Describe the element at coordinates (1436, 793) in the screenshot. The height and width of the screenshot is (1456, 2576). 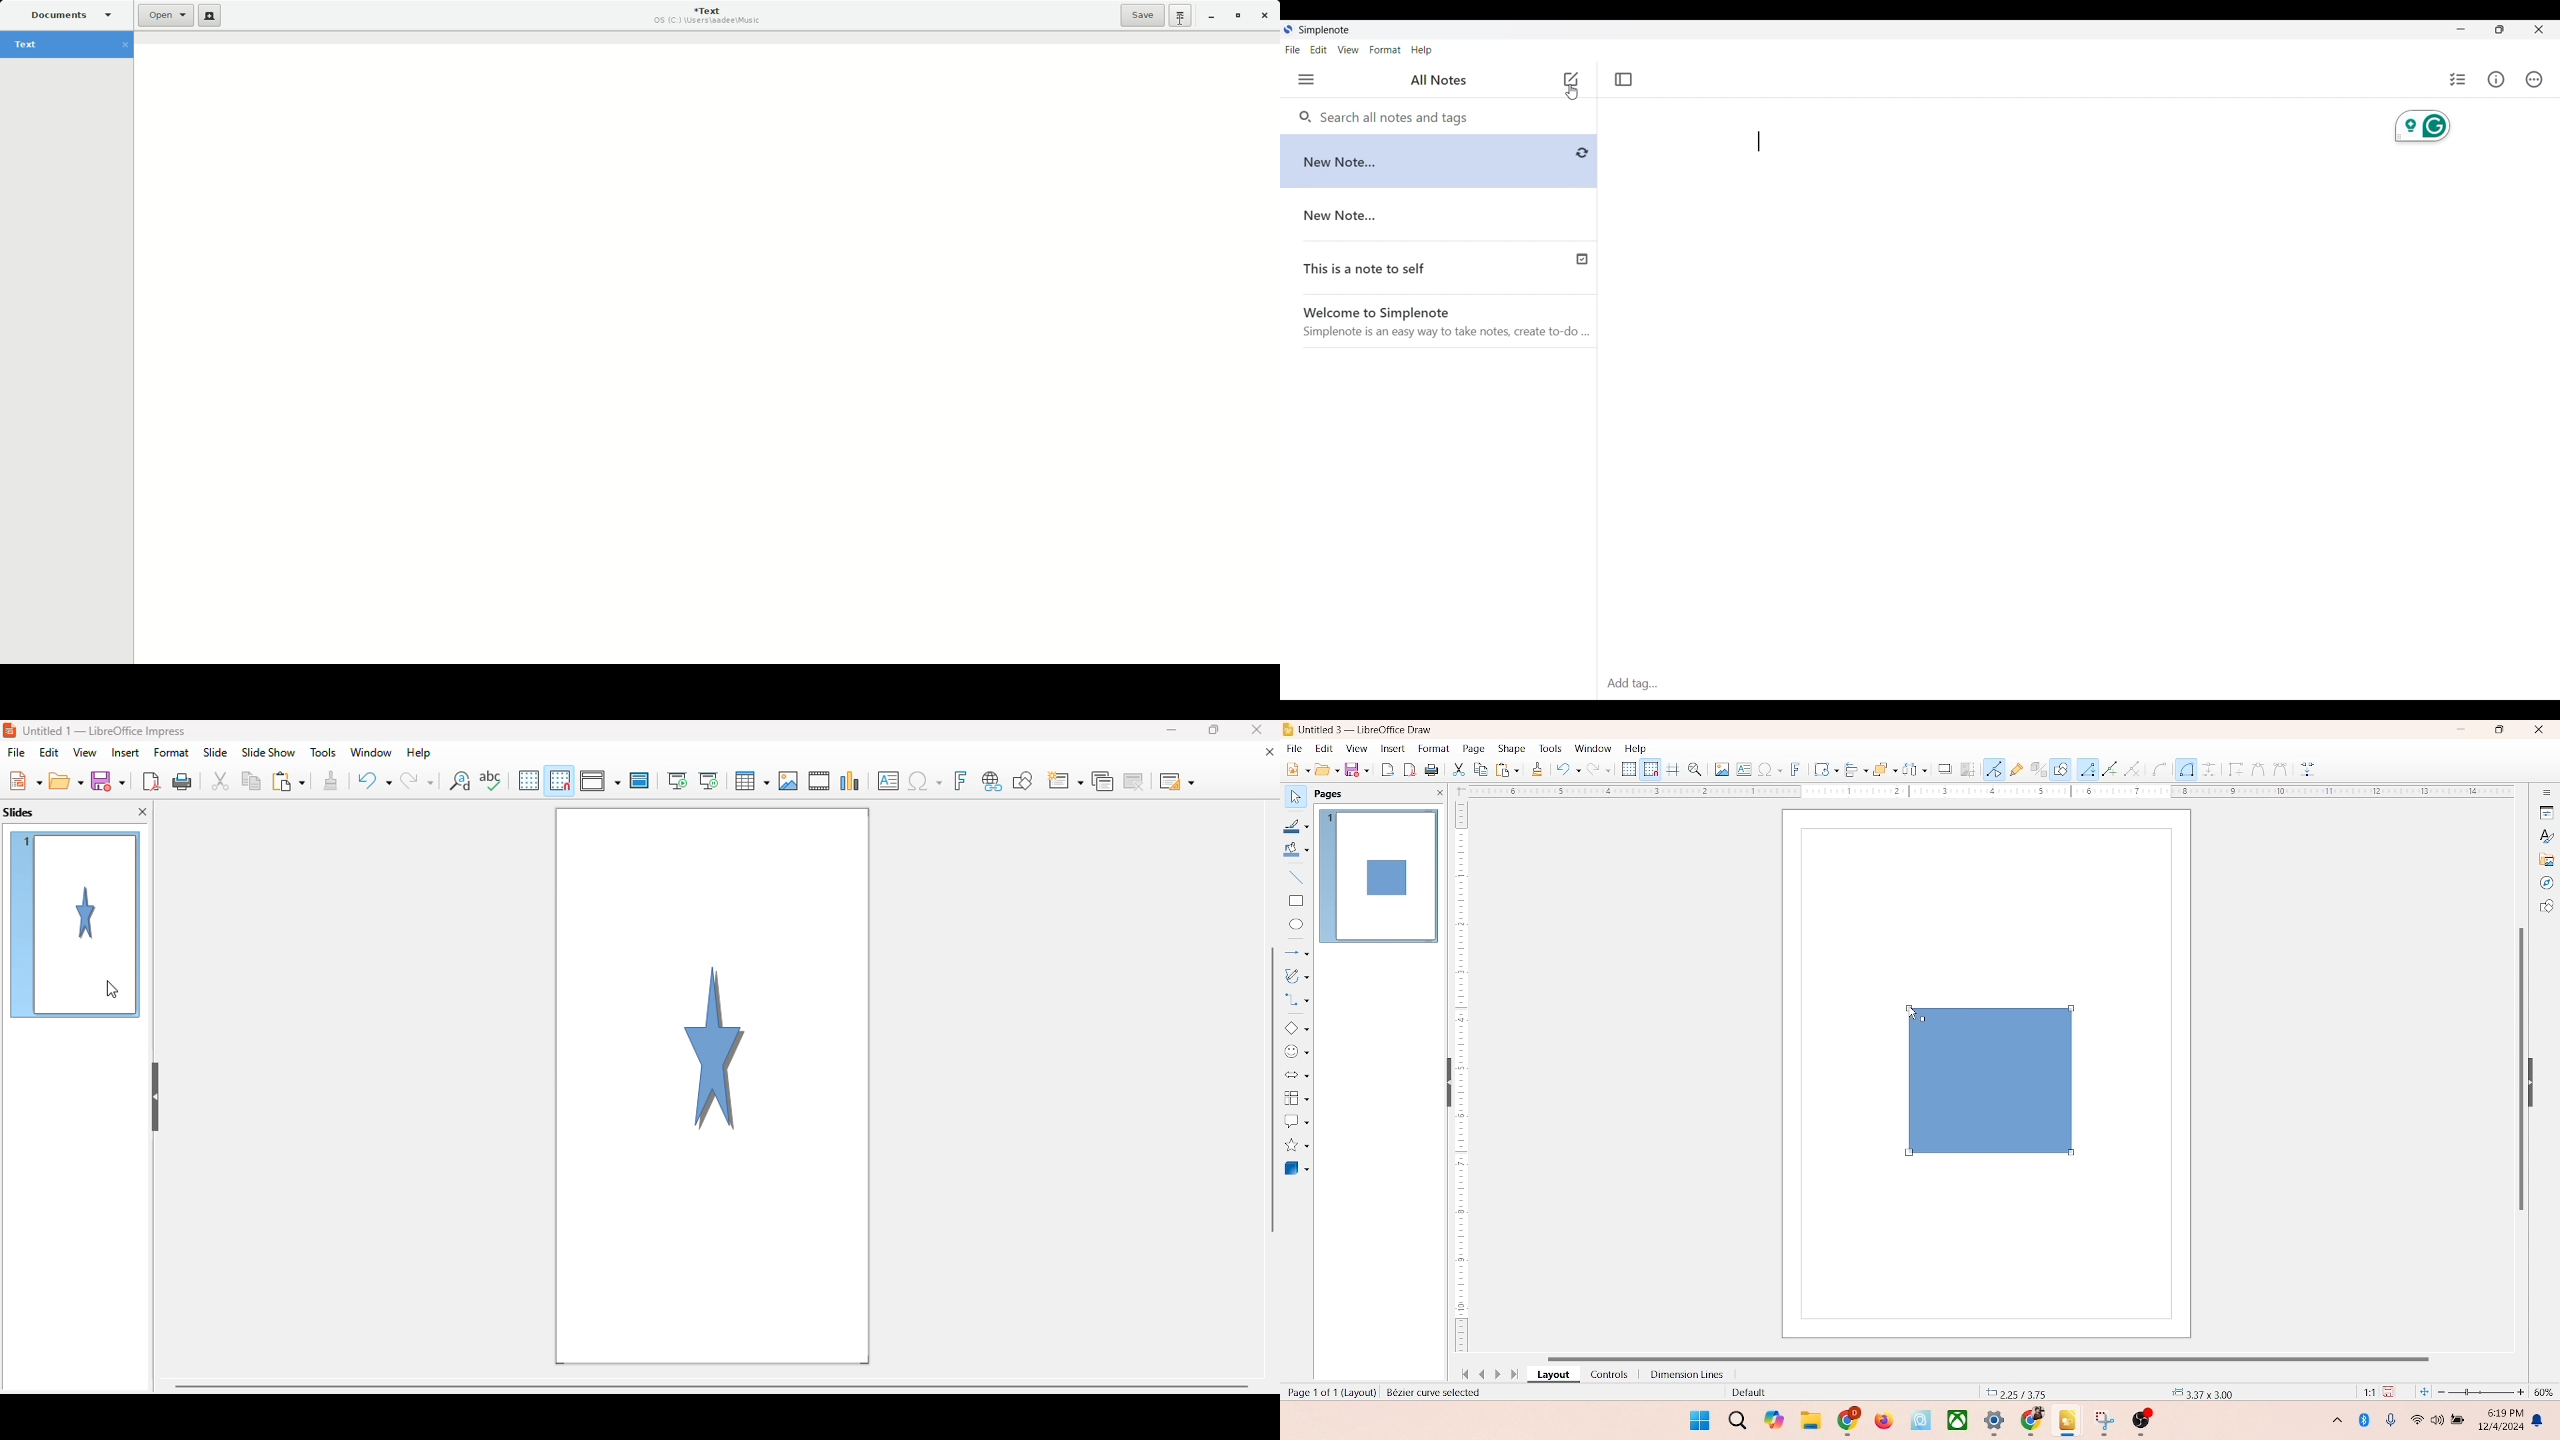
I see `close` at that location.